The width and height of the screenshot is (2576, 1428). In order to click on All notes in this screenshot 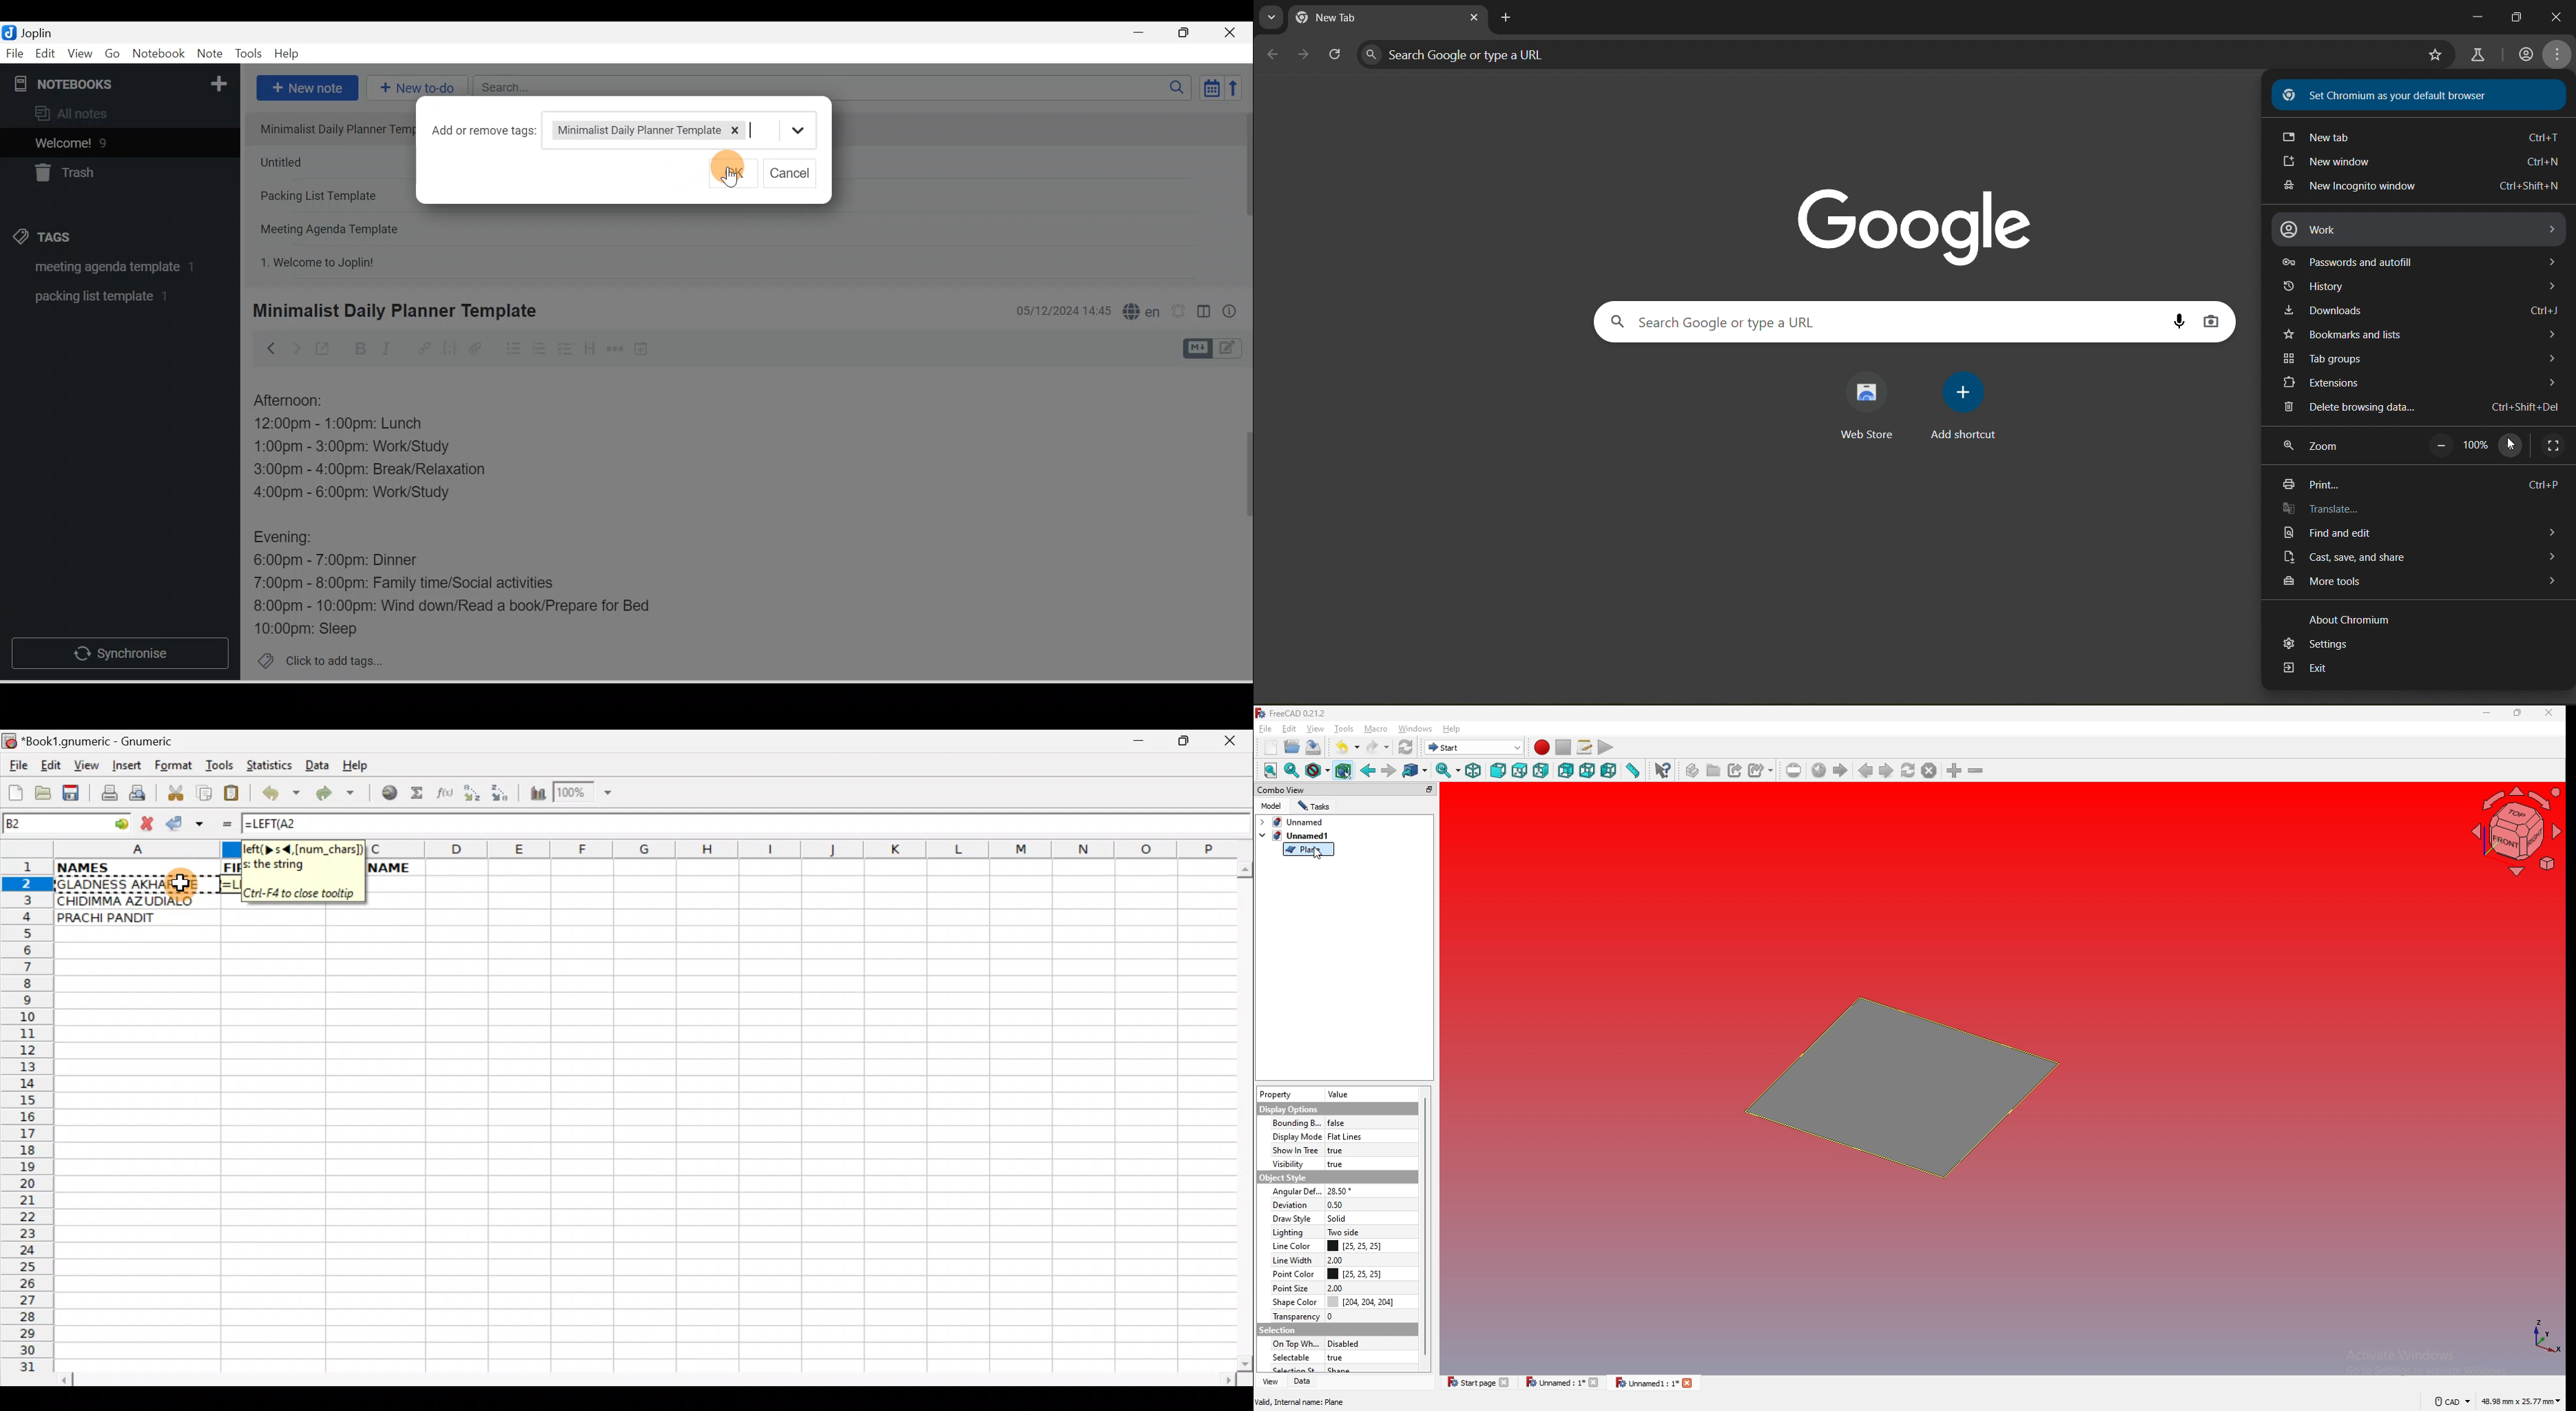, I will do `click(118, 113)`.